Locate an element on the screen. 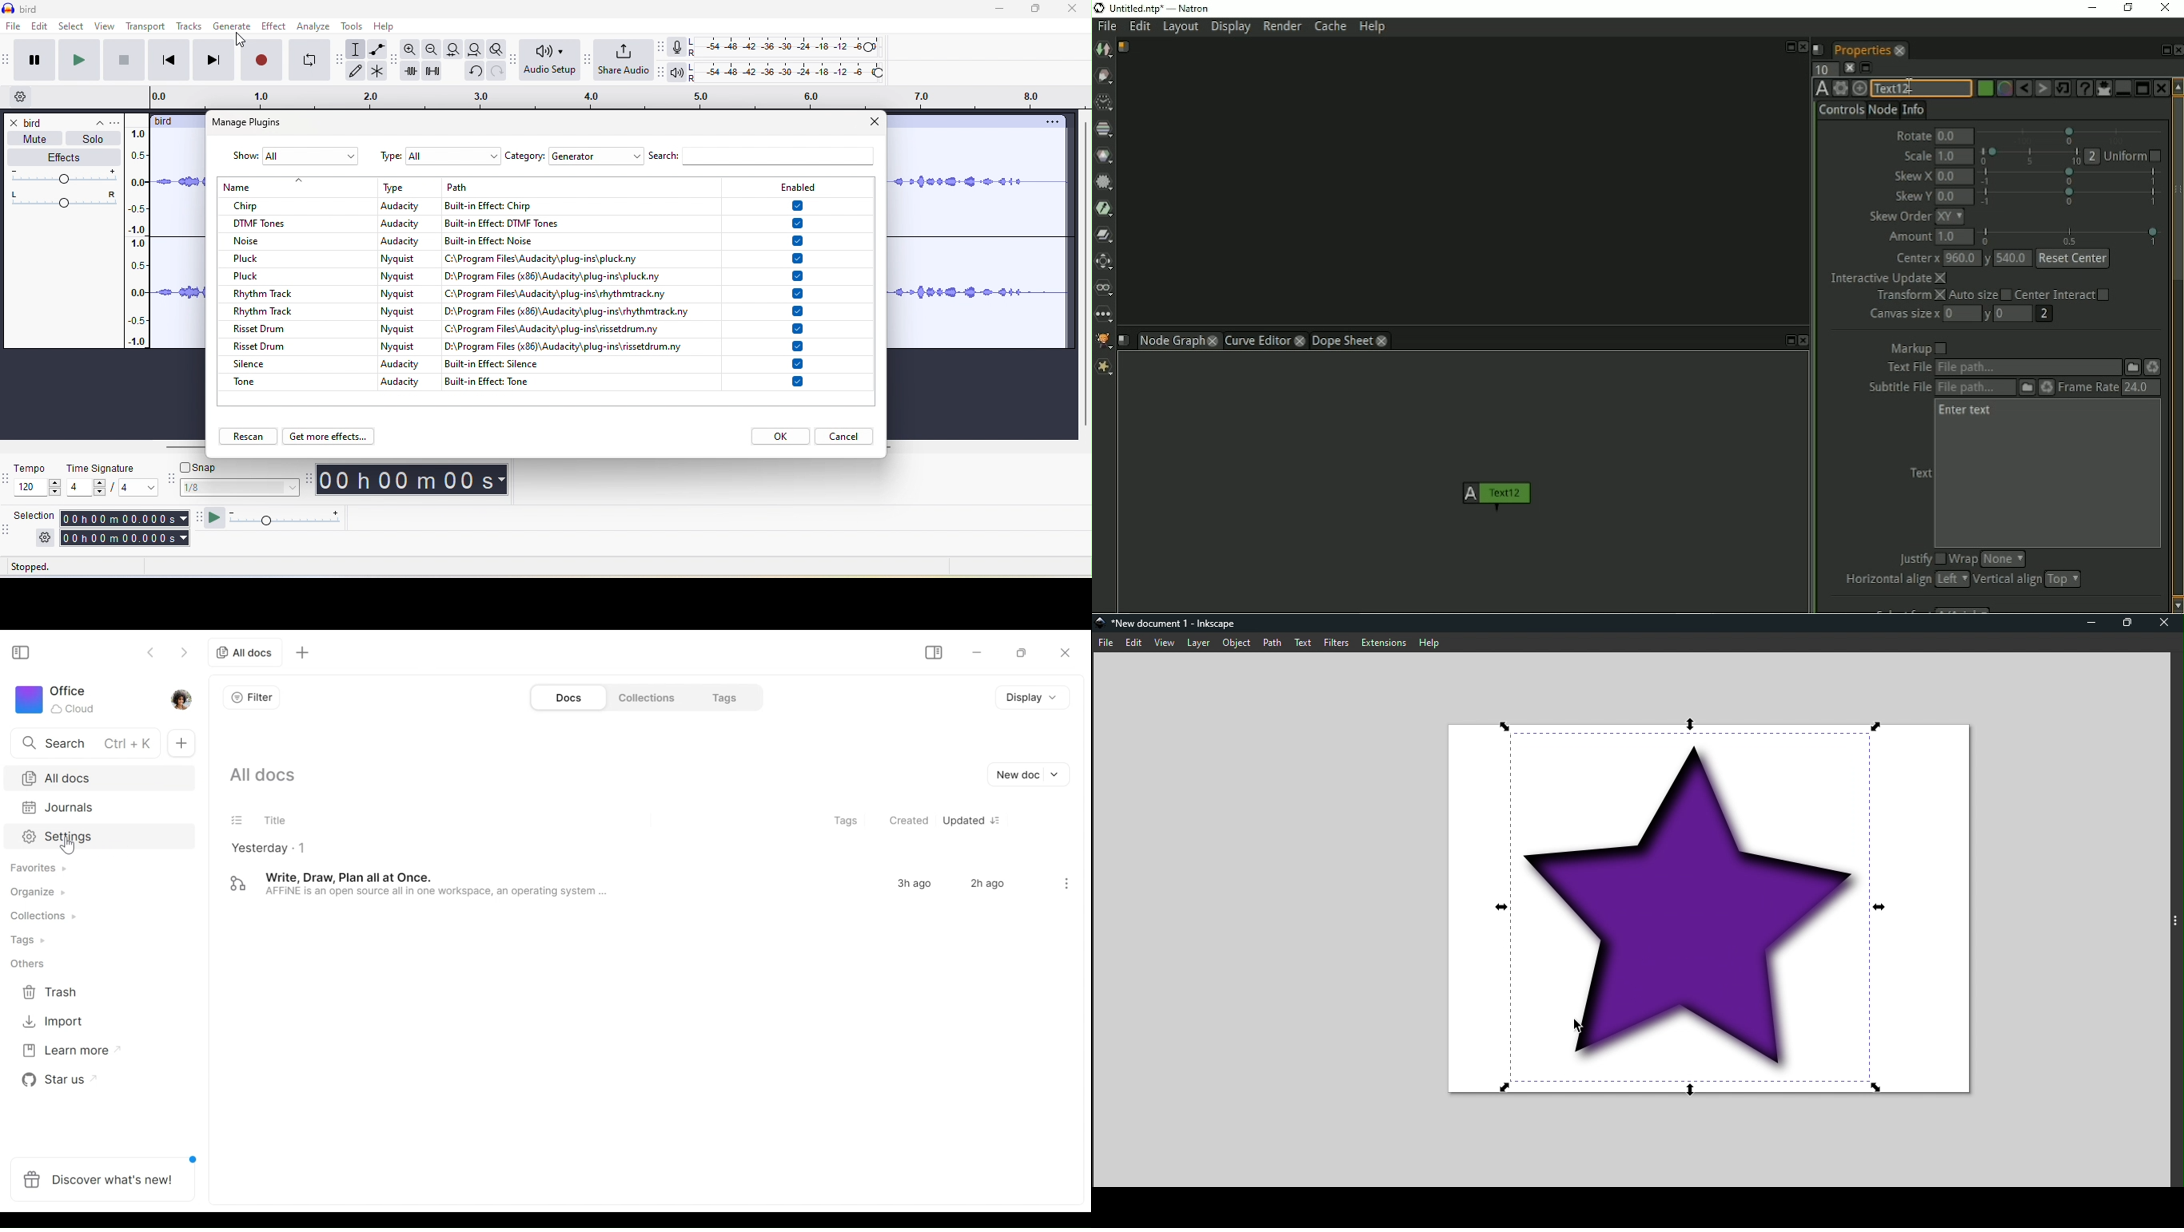 The image size is (2184, 1232). title is located at coordinates (24, 7).